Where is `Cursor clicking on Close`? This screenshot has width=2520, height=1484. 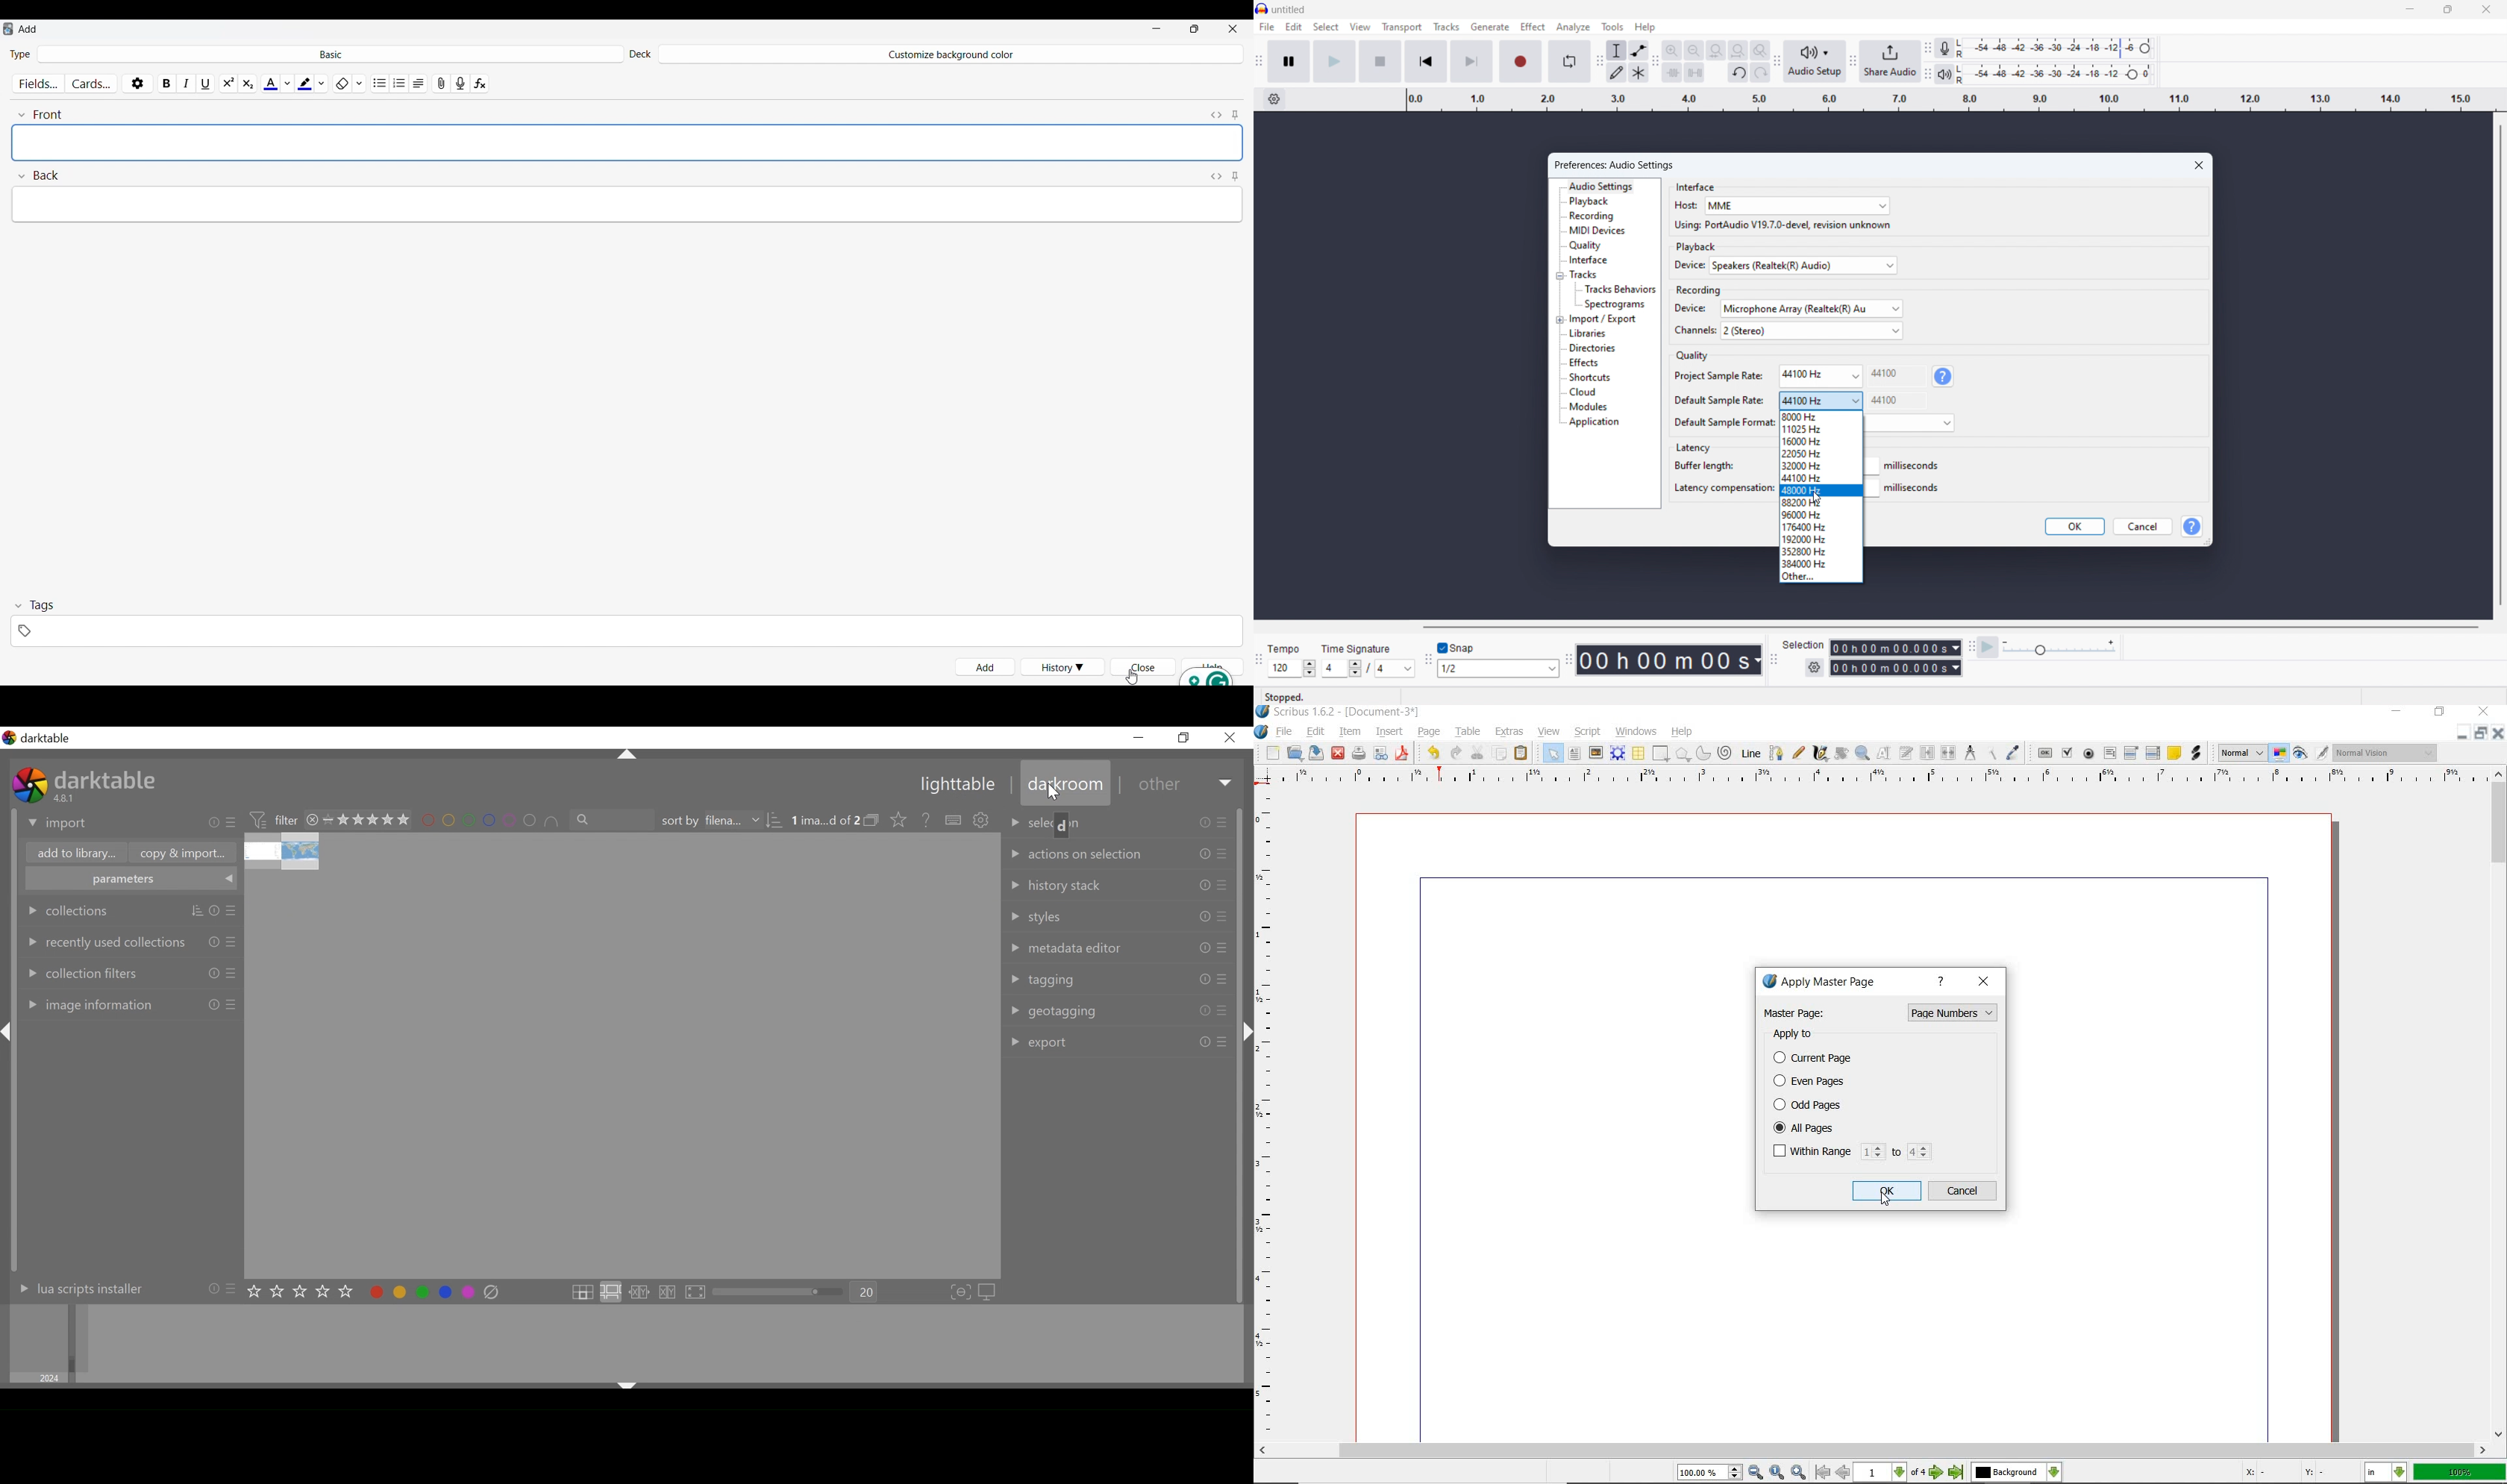
Cursor clicking on Close is located at coordinates (1131, 678).